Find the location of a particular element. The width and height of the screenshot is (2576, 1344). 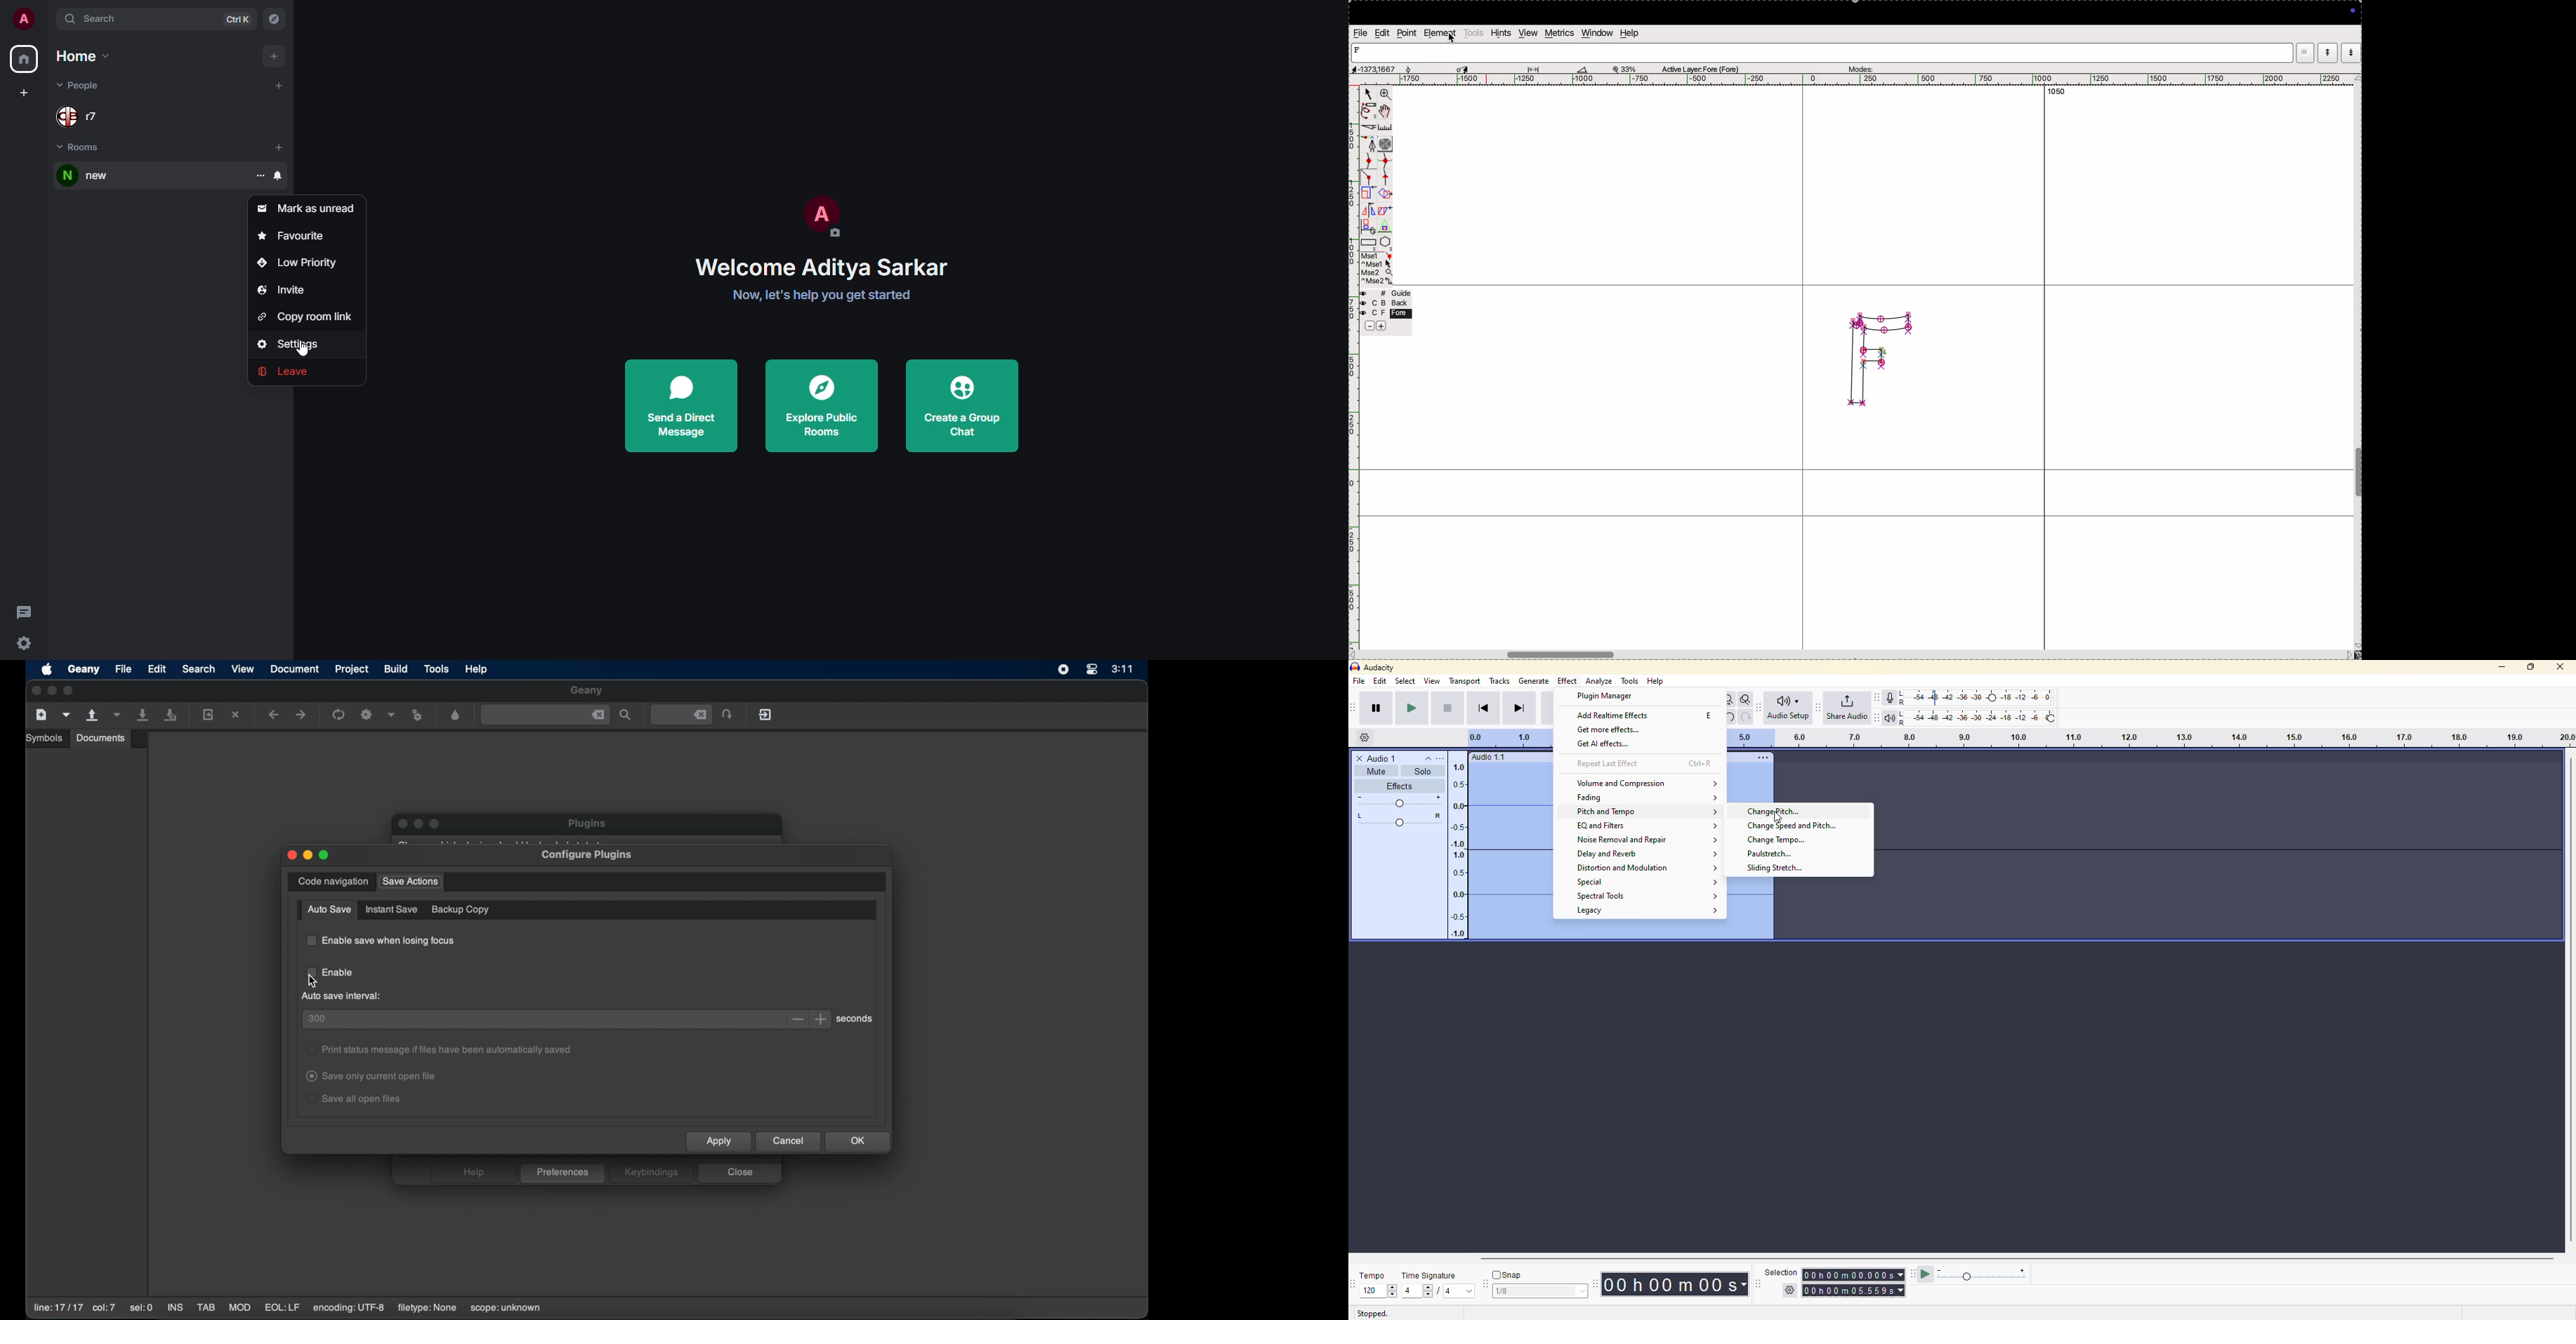

eq and filters is located at coordinates (1603, 826).